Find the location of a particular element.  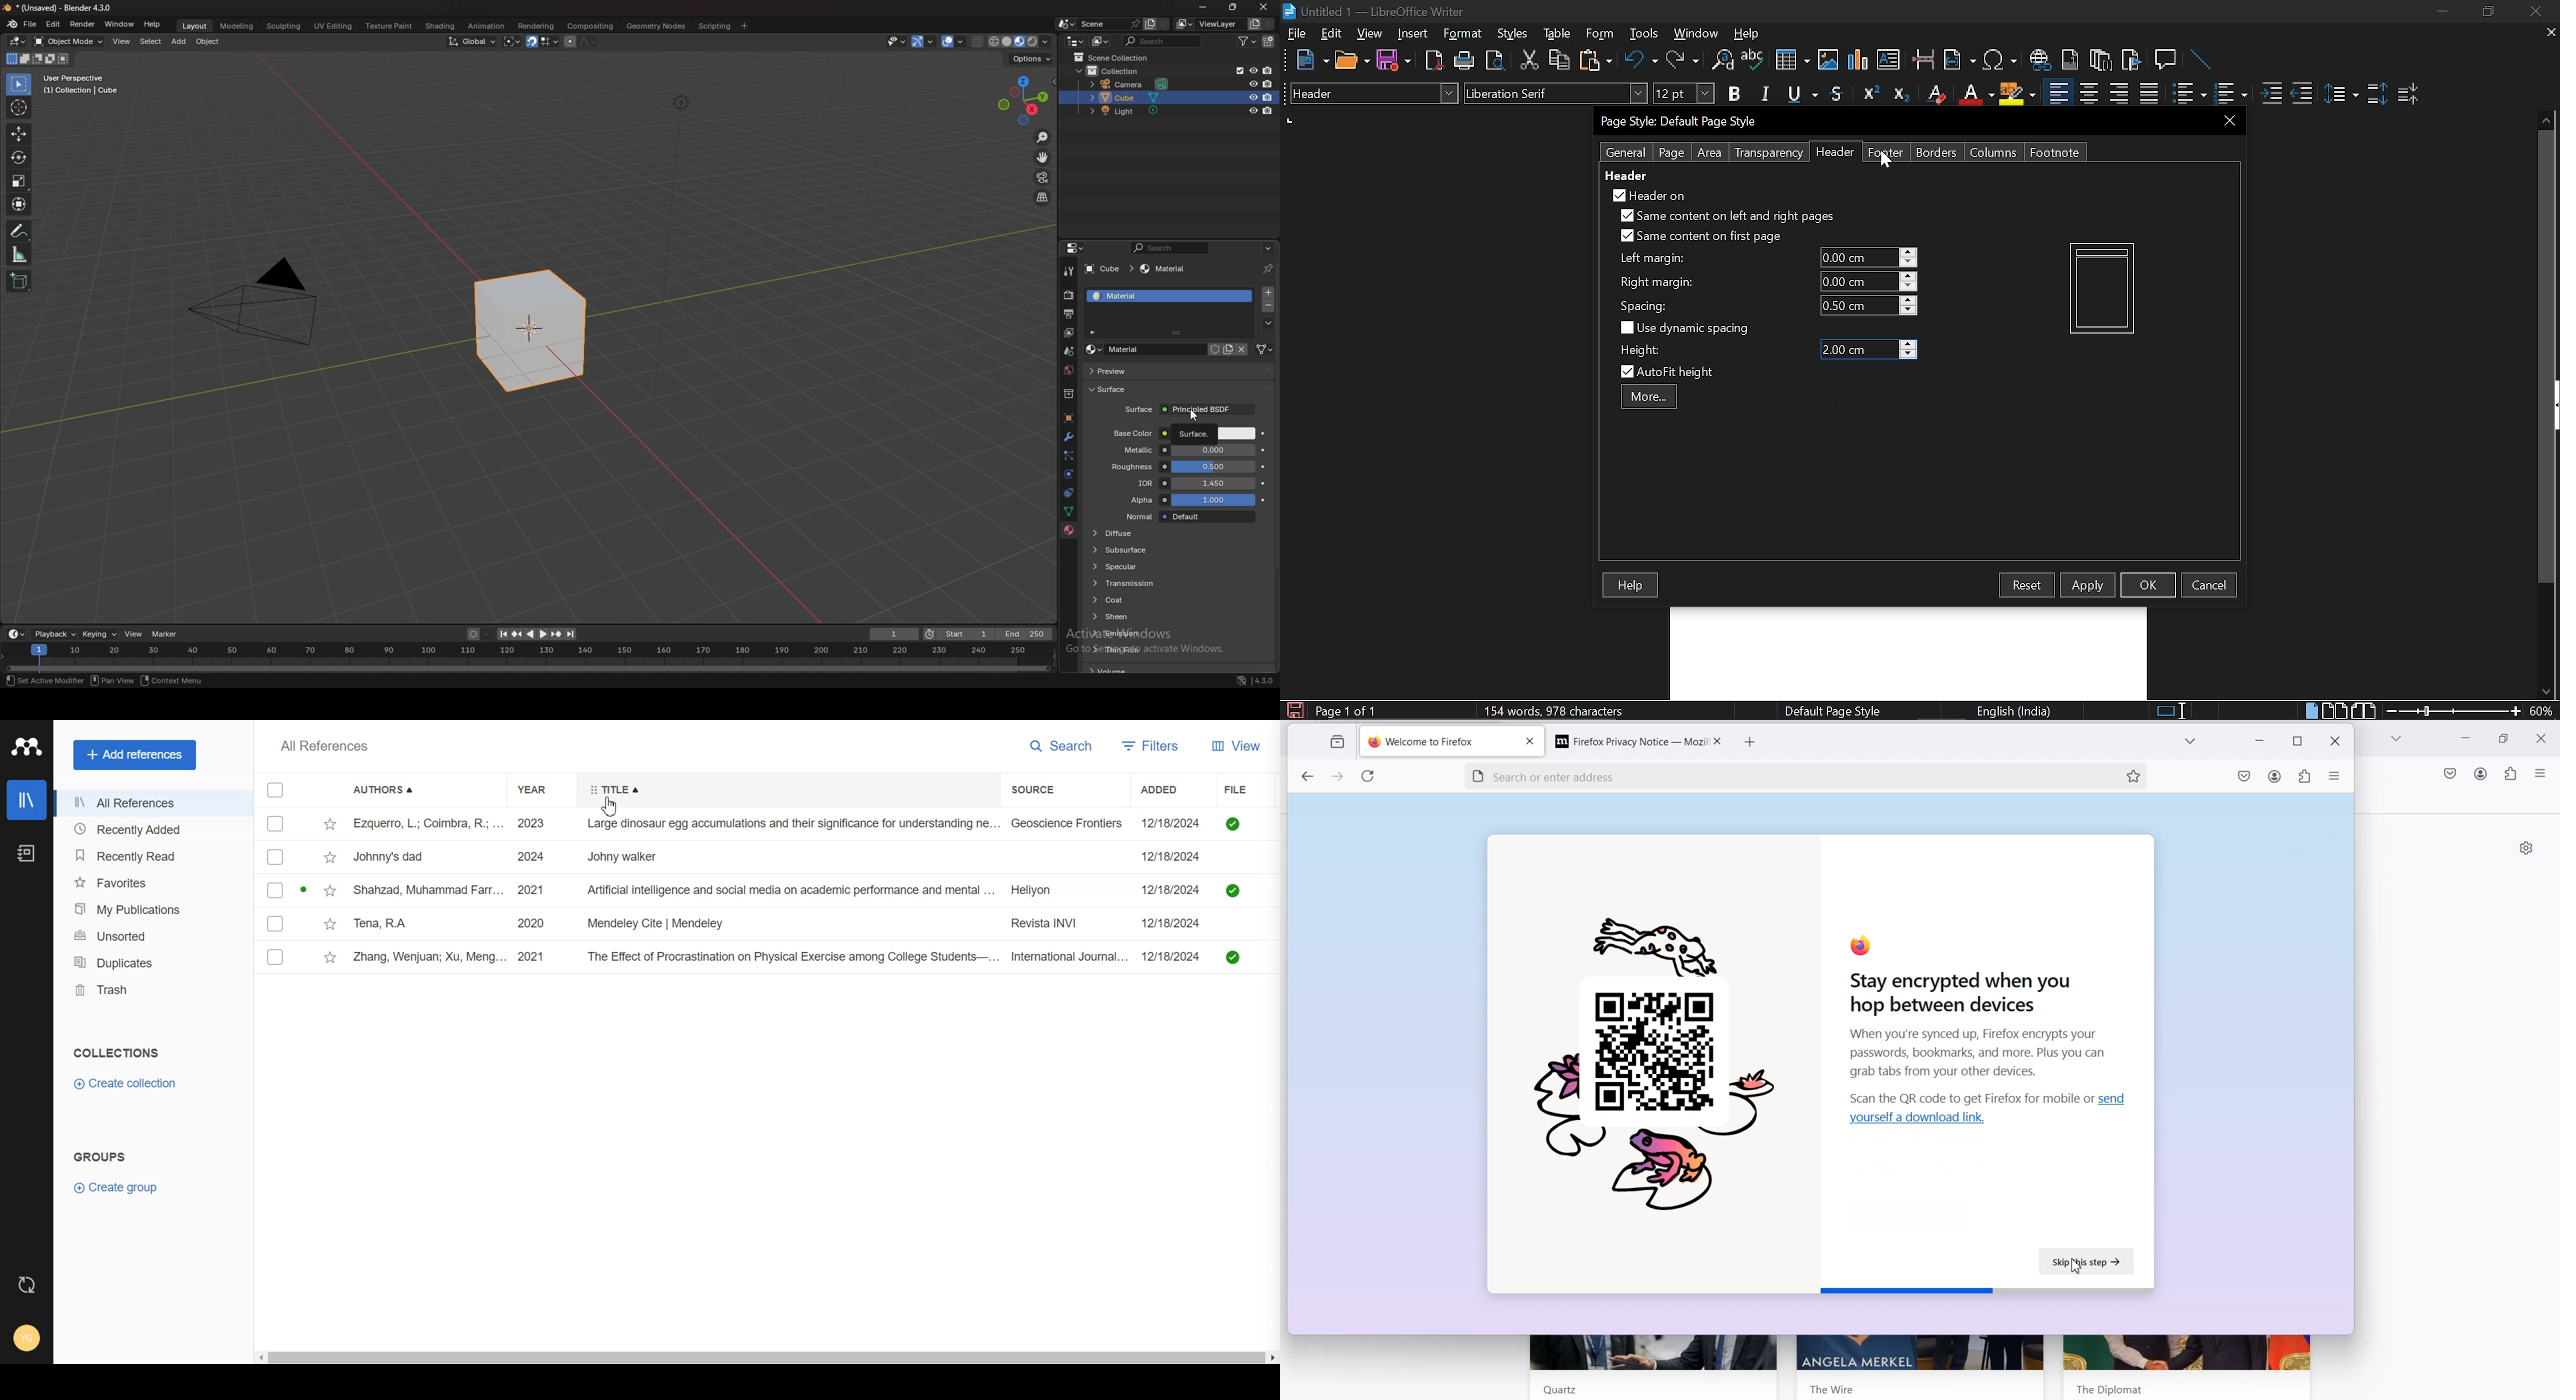

Insert is located at coordinates (1417, 33).